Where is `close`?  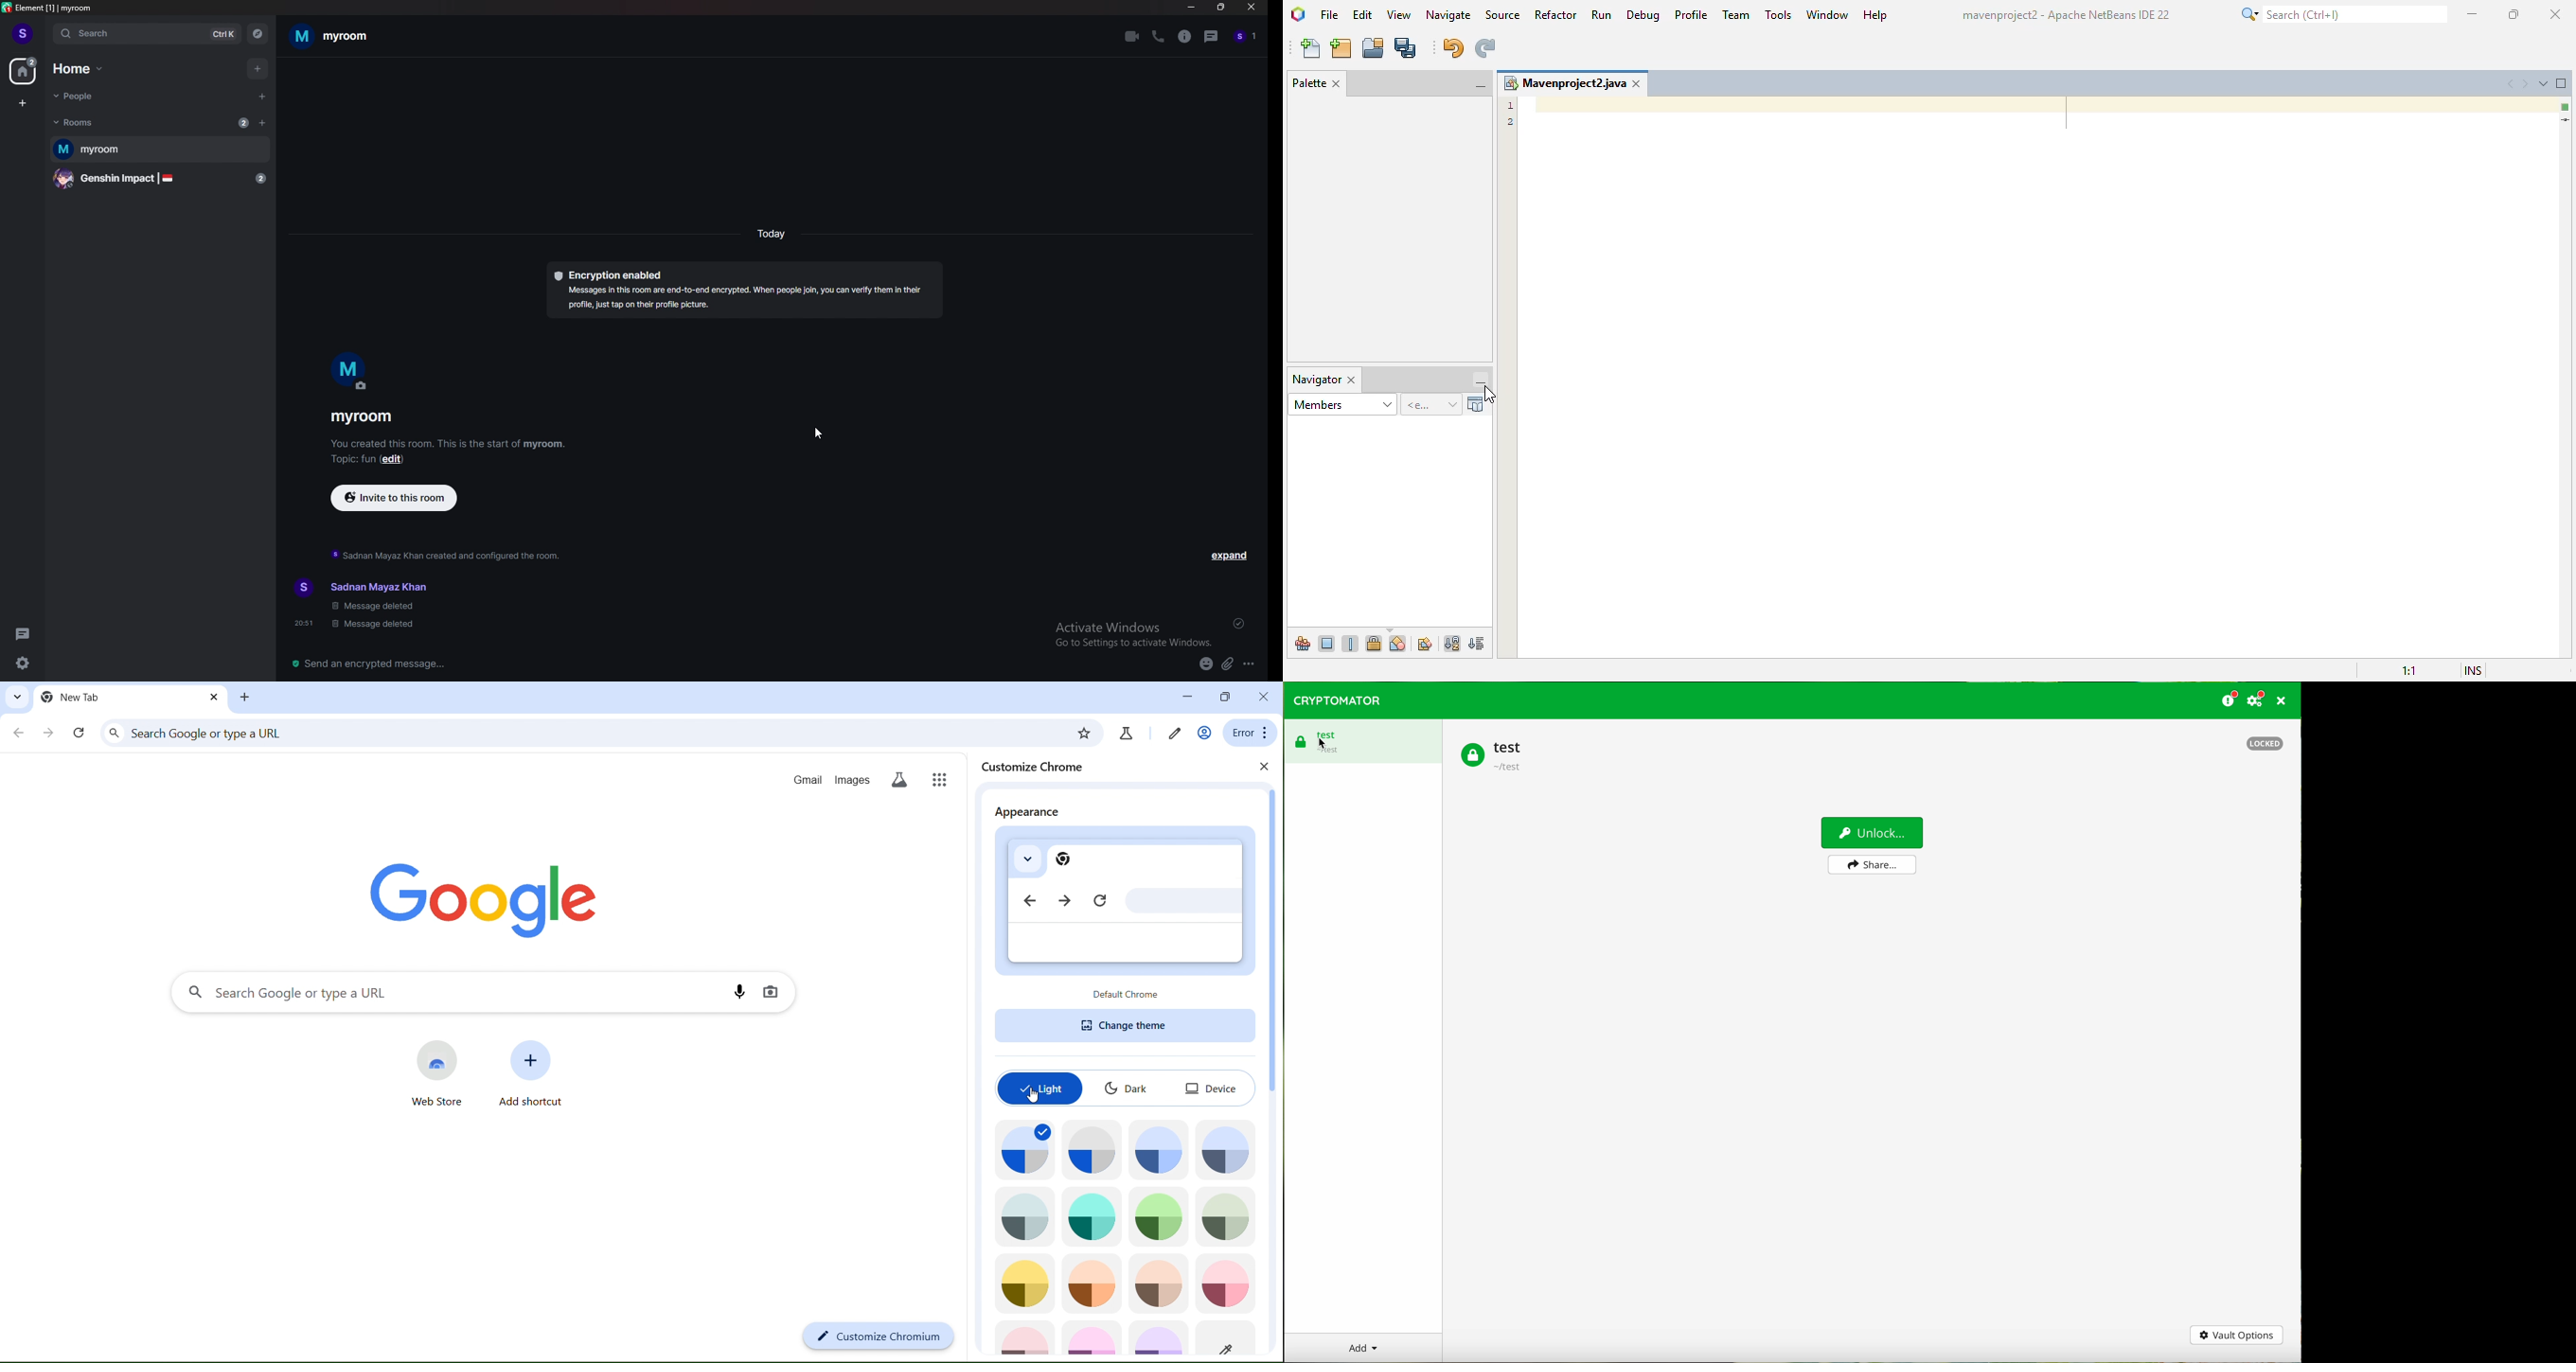
close is located at coordinates (1249, 8).